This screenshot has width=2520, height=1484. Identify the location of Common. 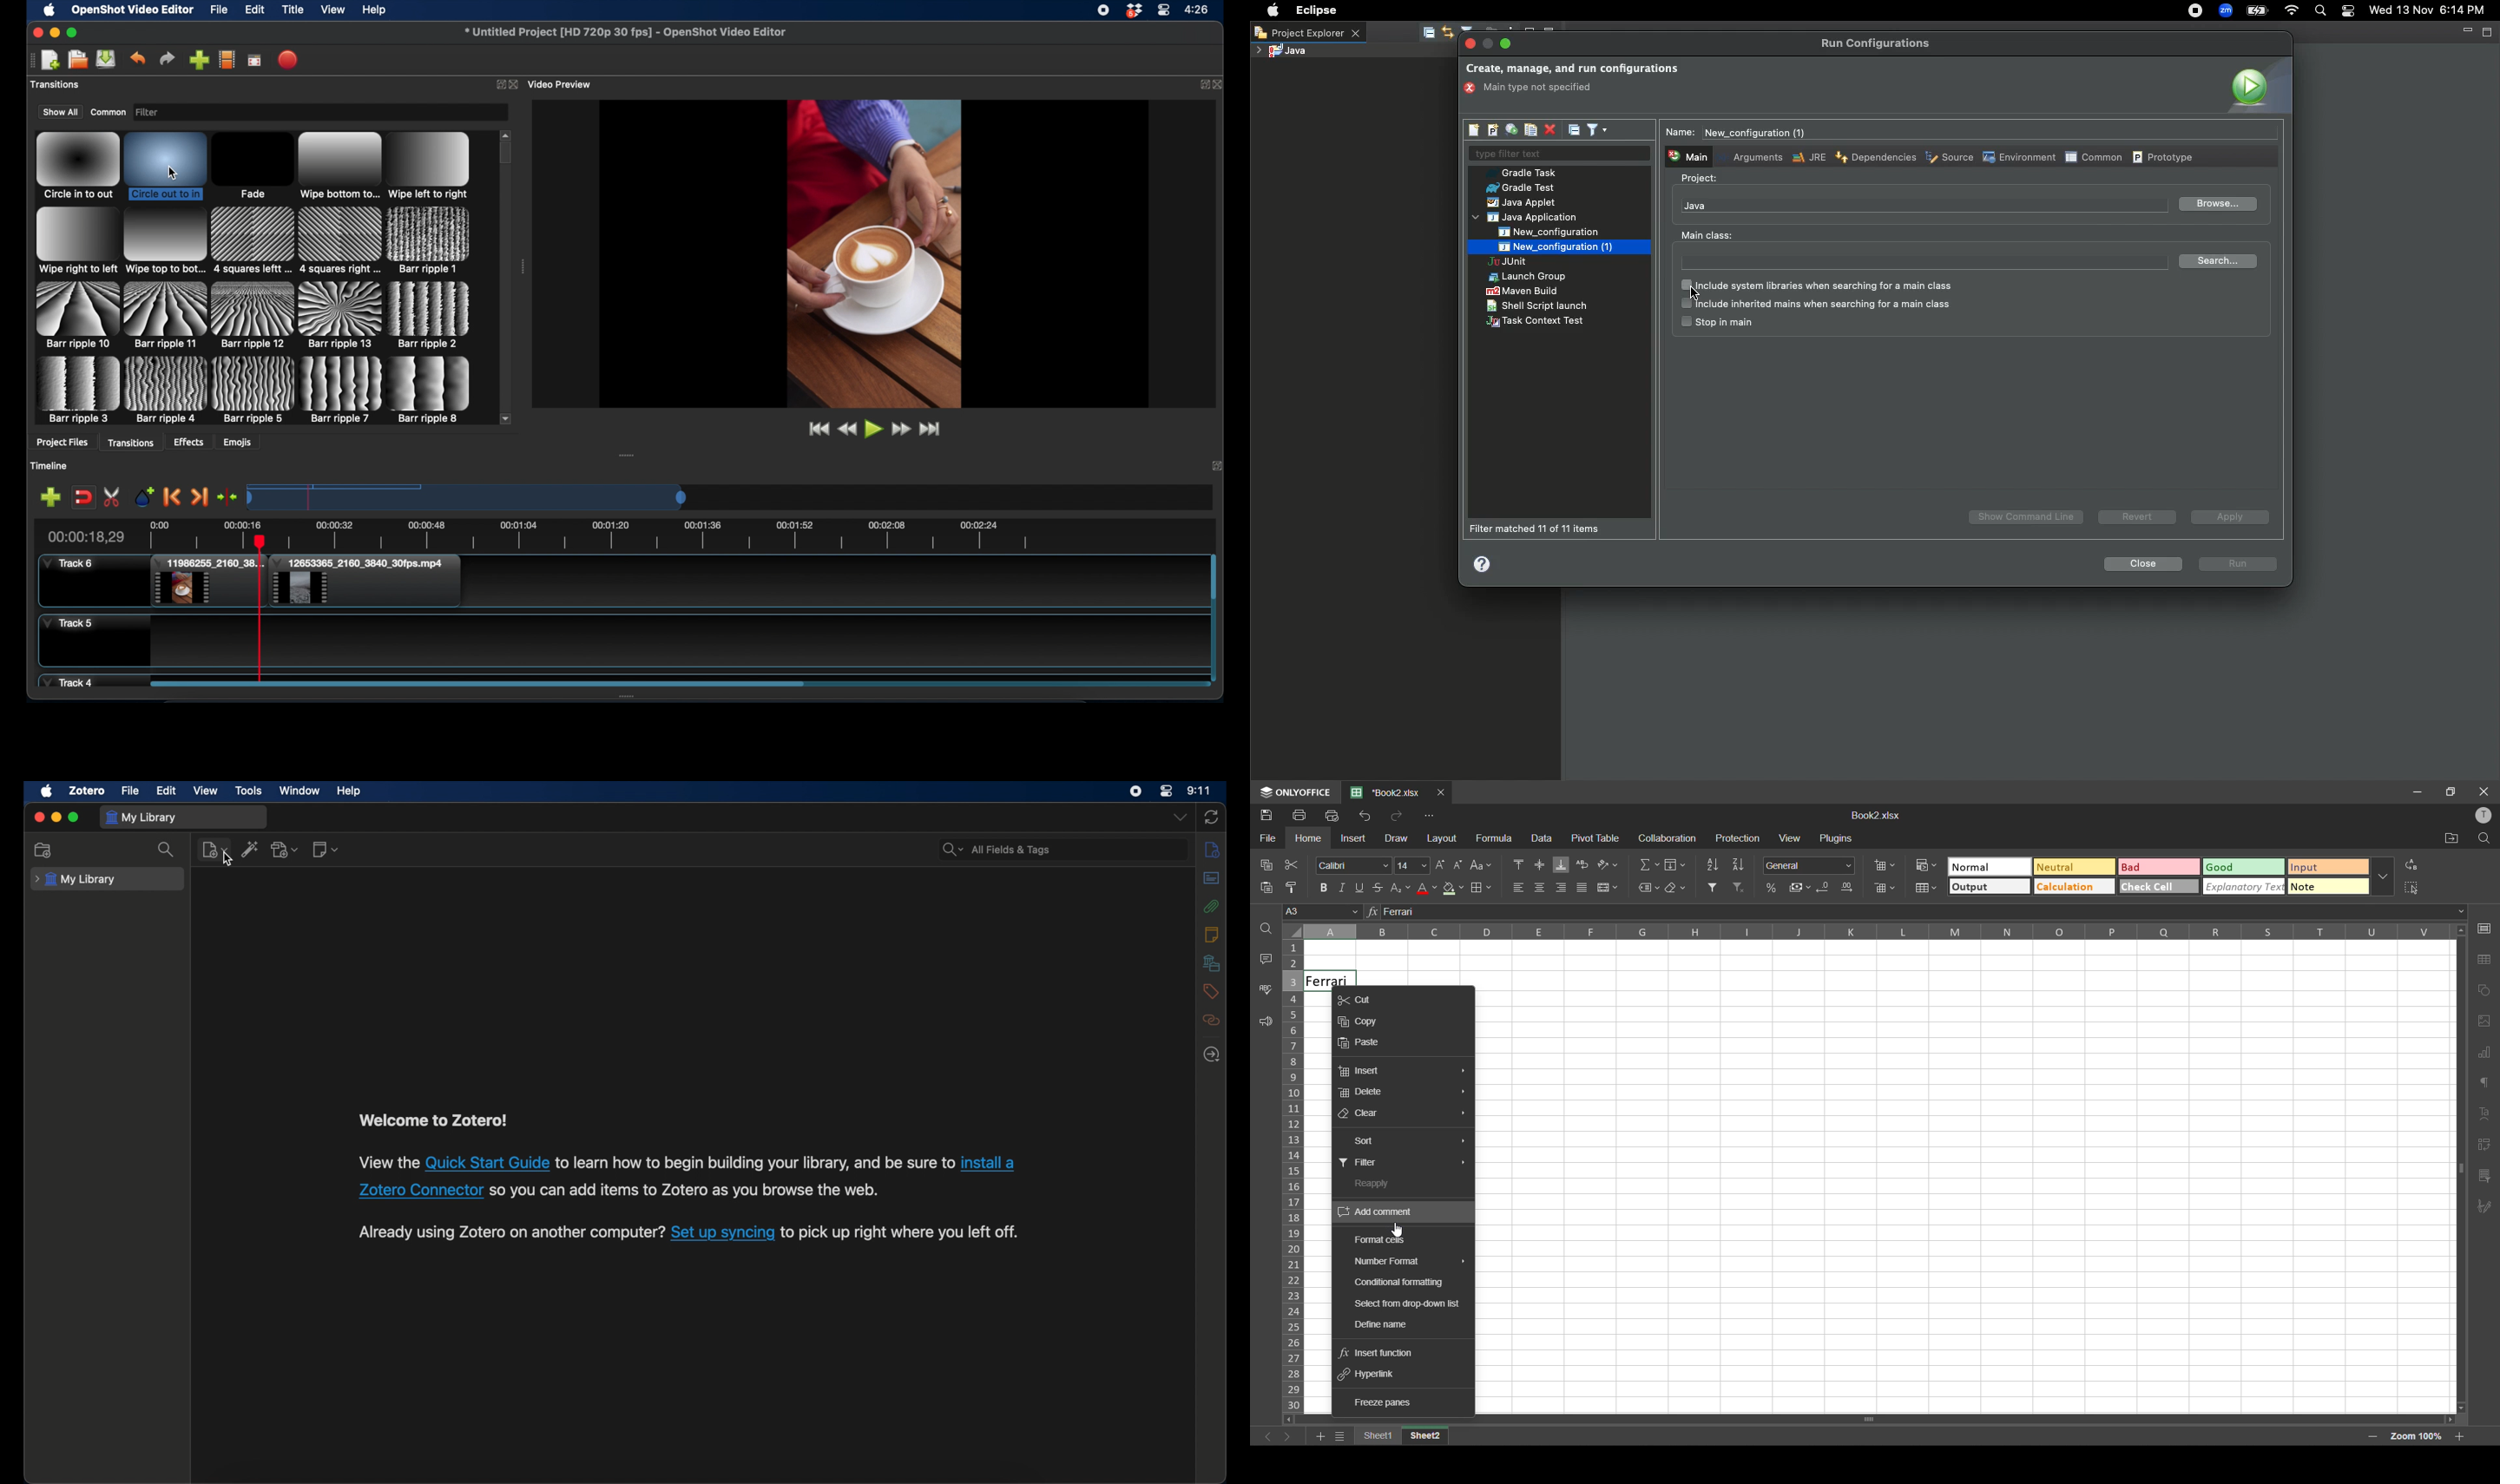
(2093, 156).